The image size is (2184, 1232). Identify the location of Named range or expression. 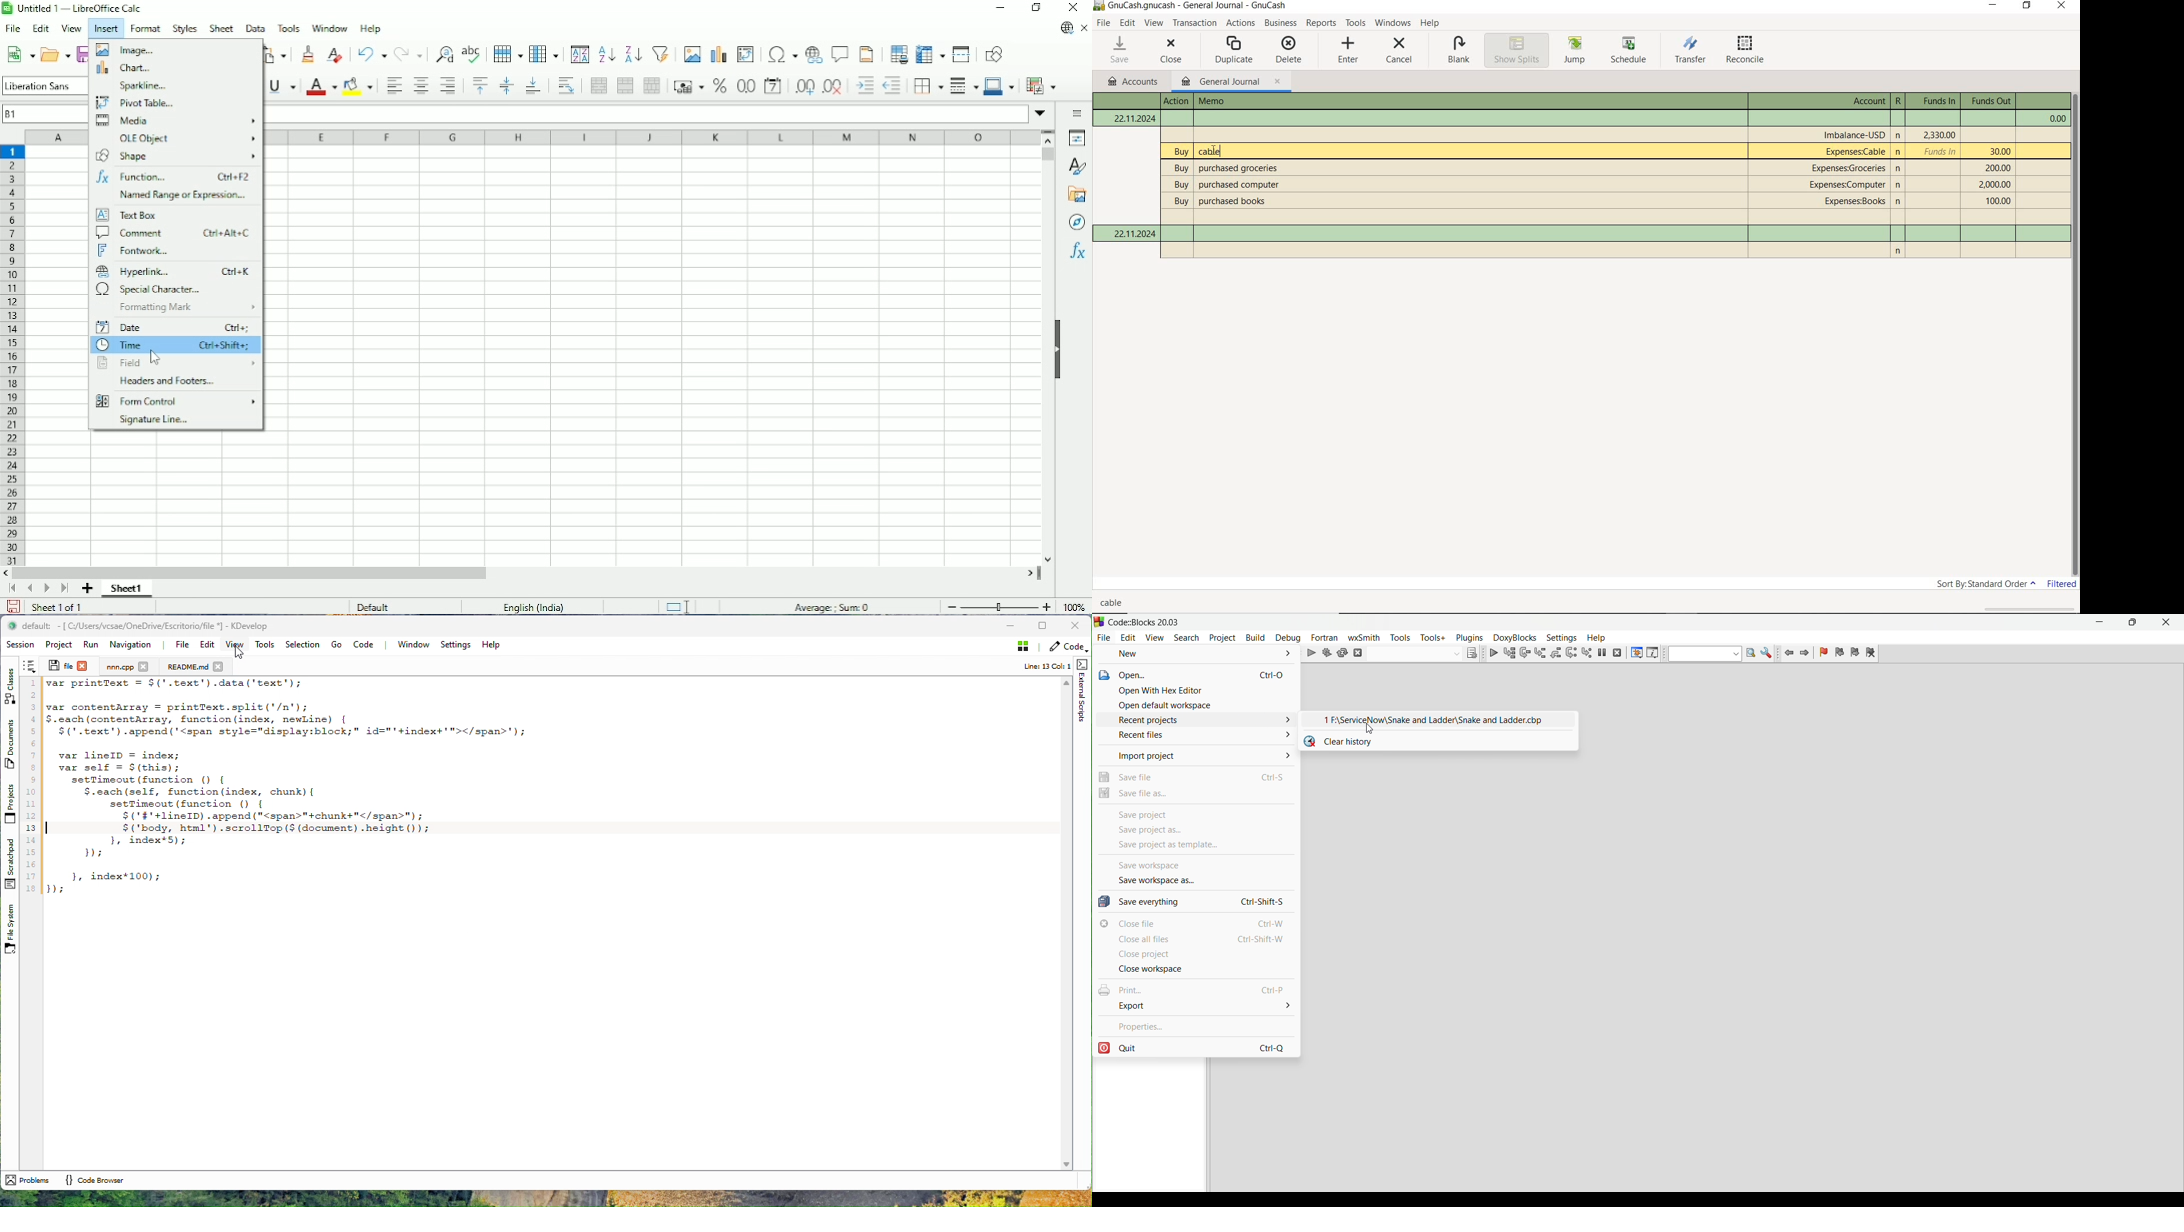
(185, 195).